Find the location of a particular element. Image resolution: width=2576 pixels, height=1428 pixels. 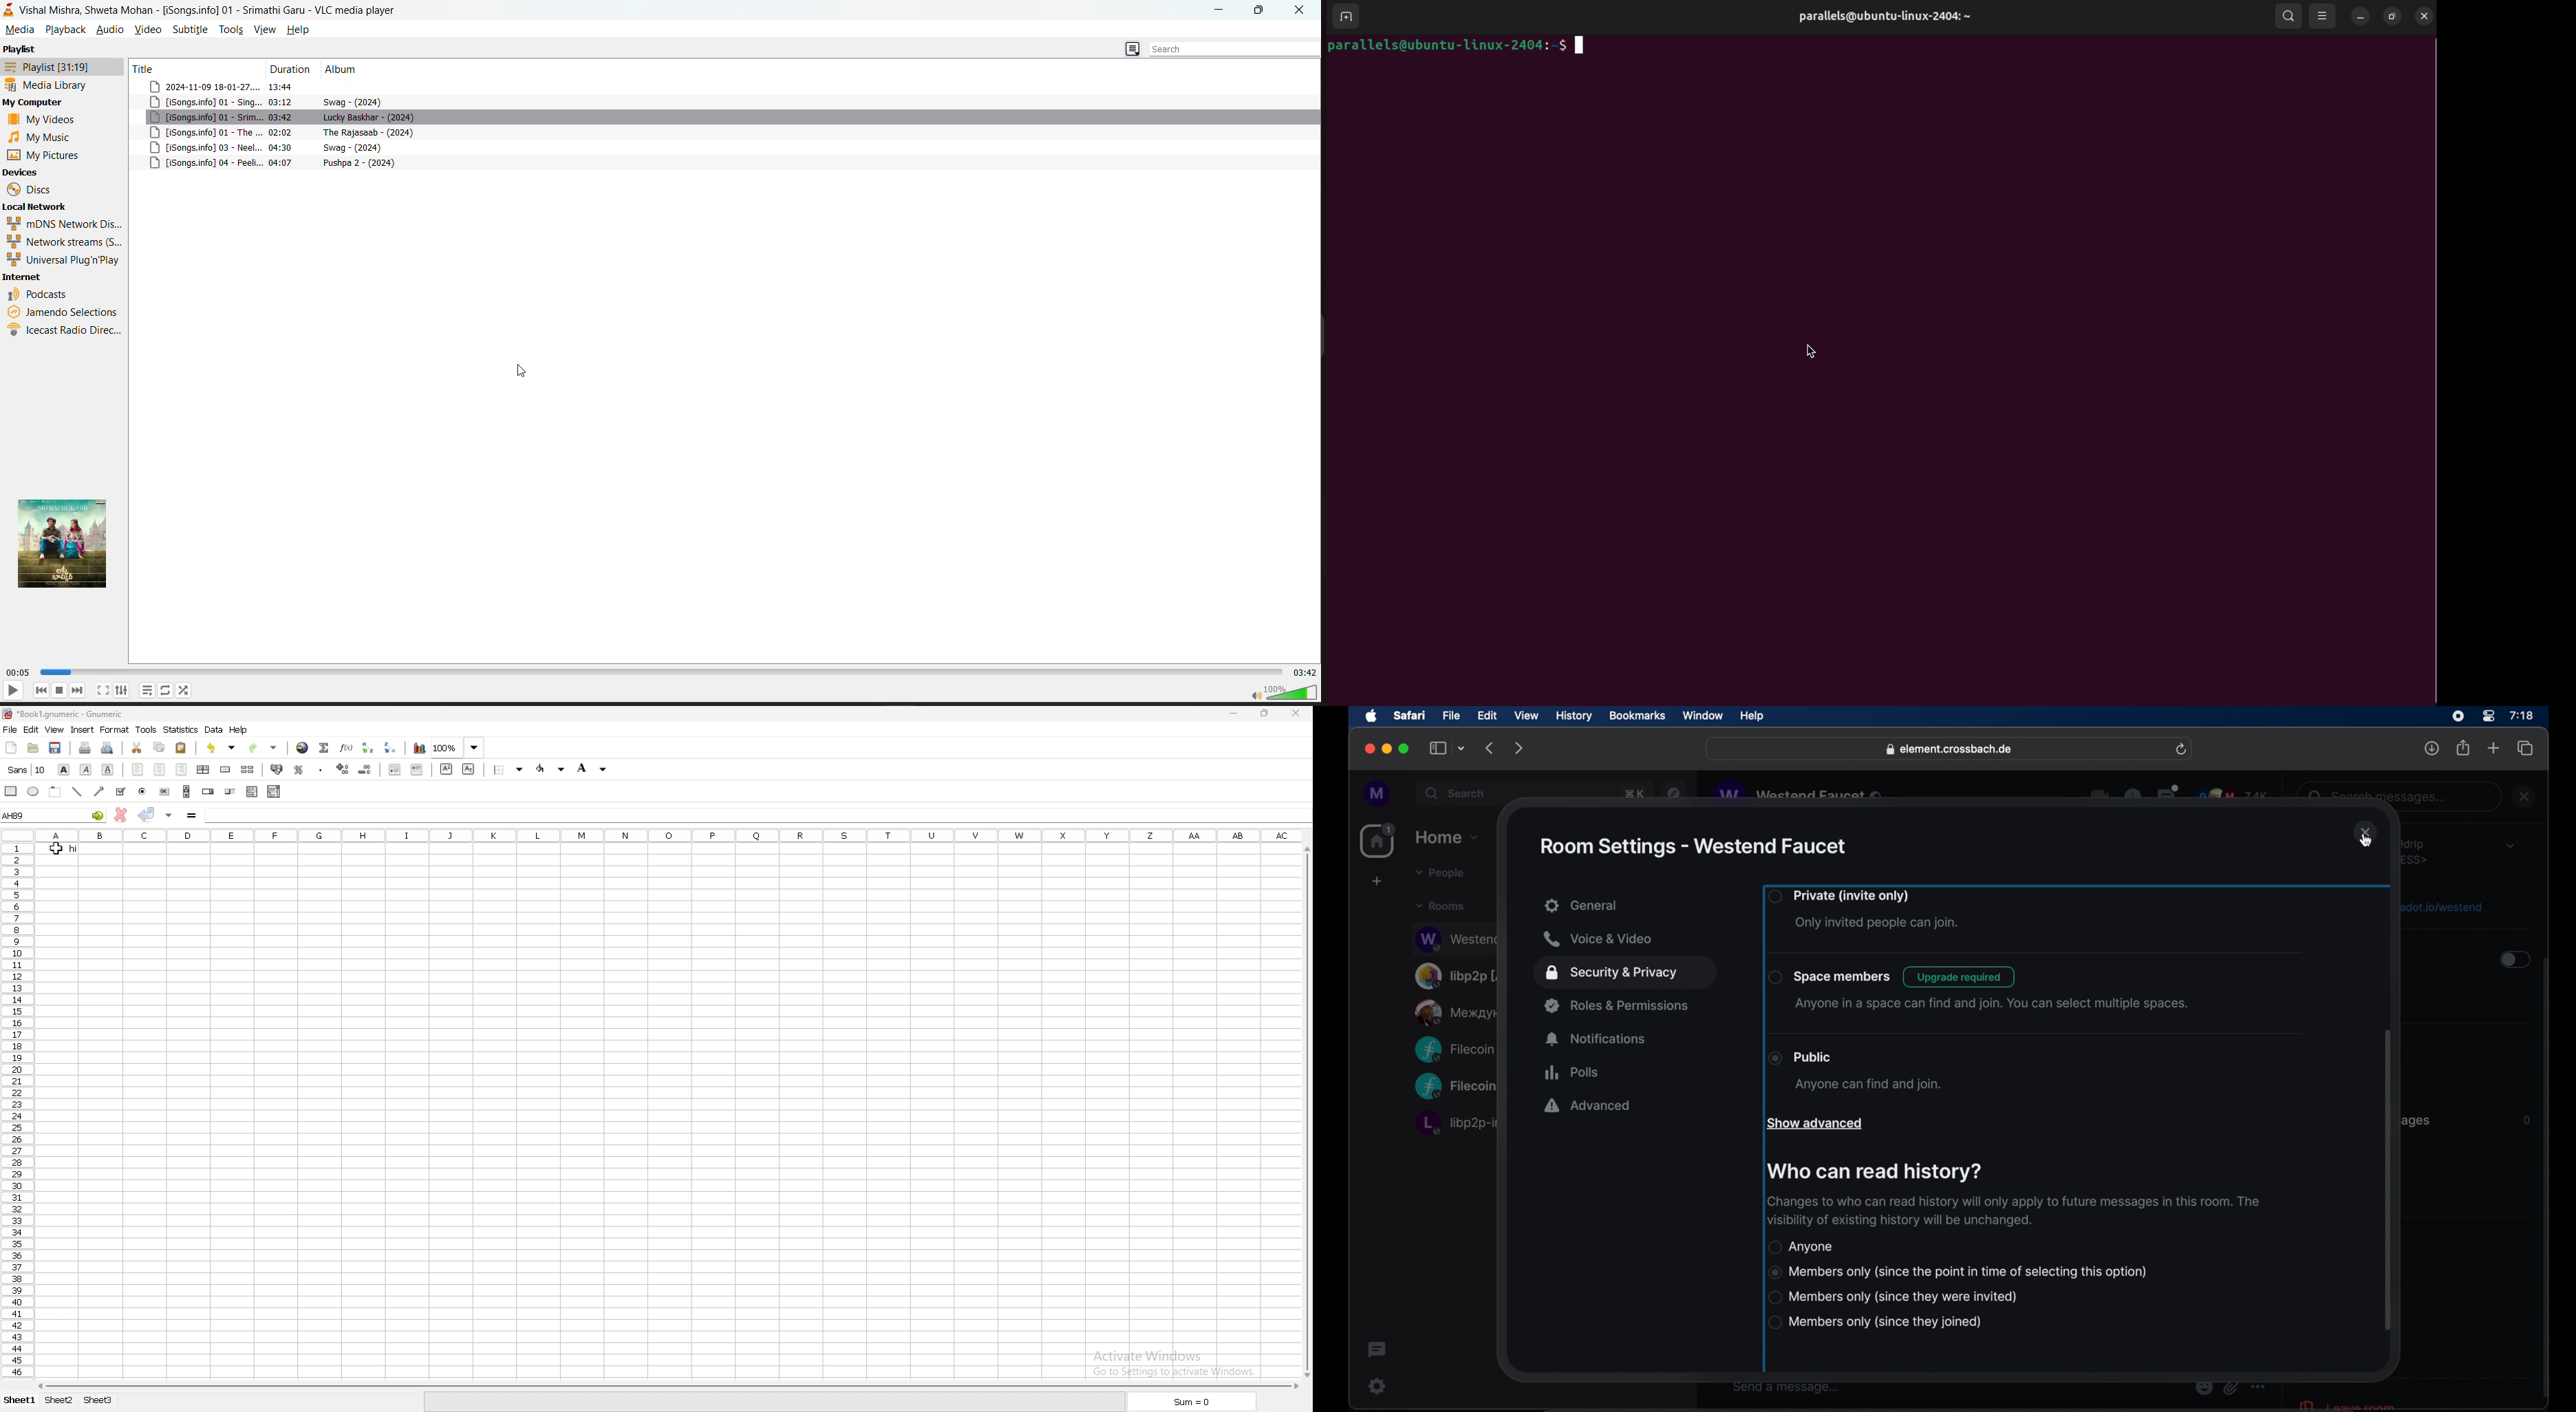

stop is located at coordinates (60, 690).